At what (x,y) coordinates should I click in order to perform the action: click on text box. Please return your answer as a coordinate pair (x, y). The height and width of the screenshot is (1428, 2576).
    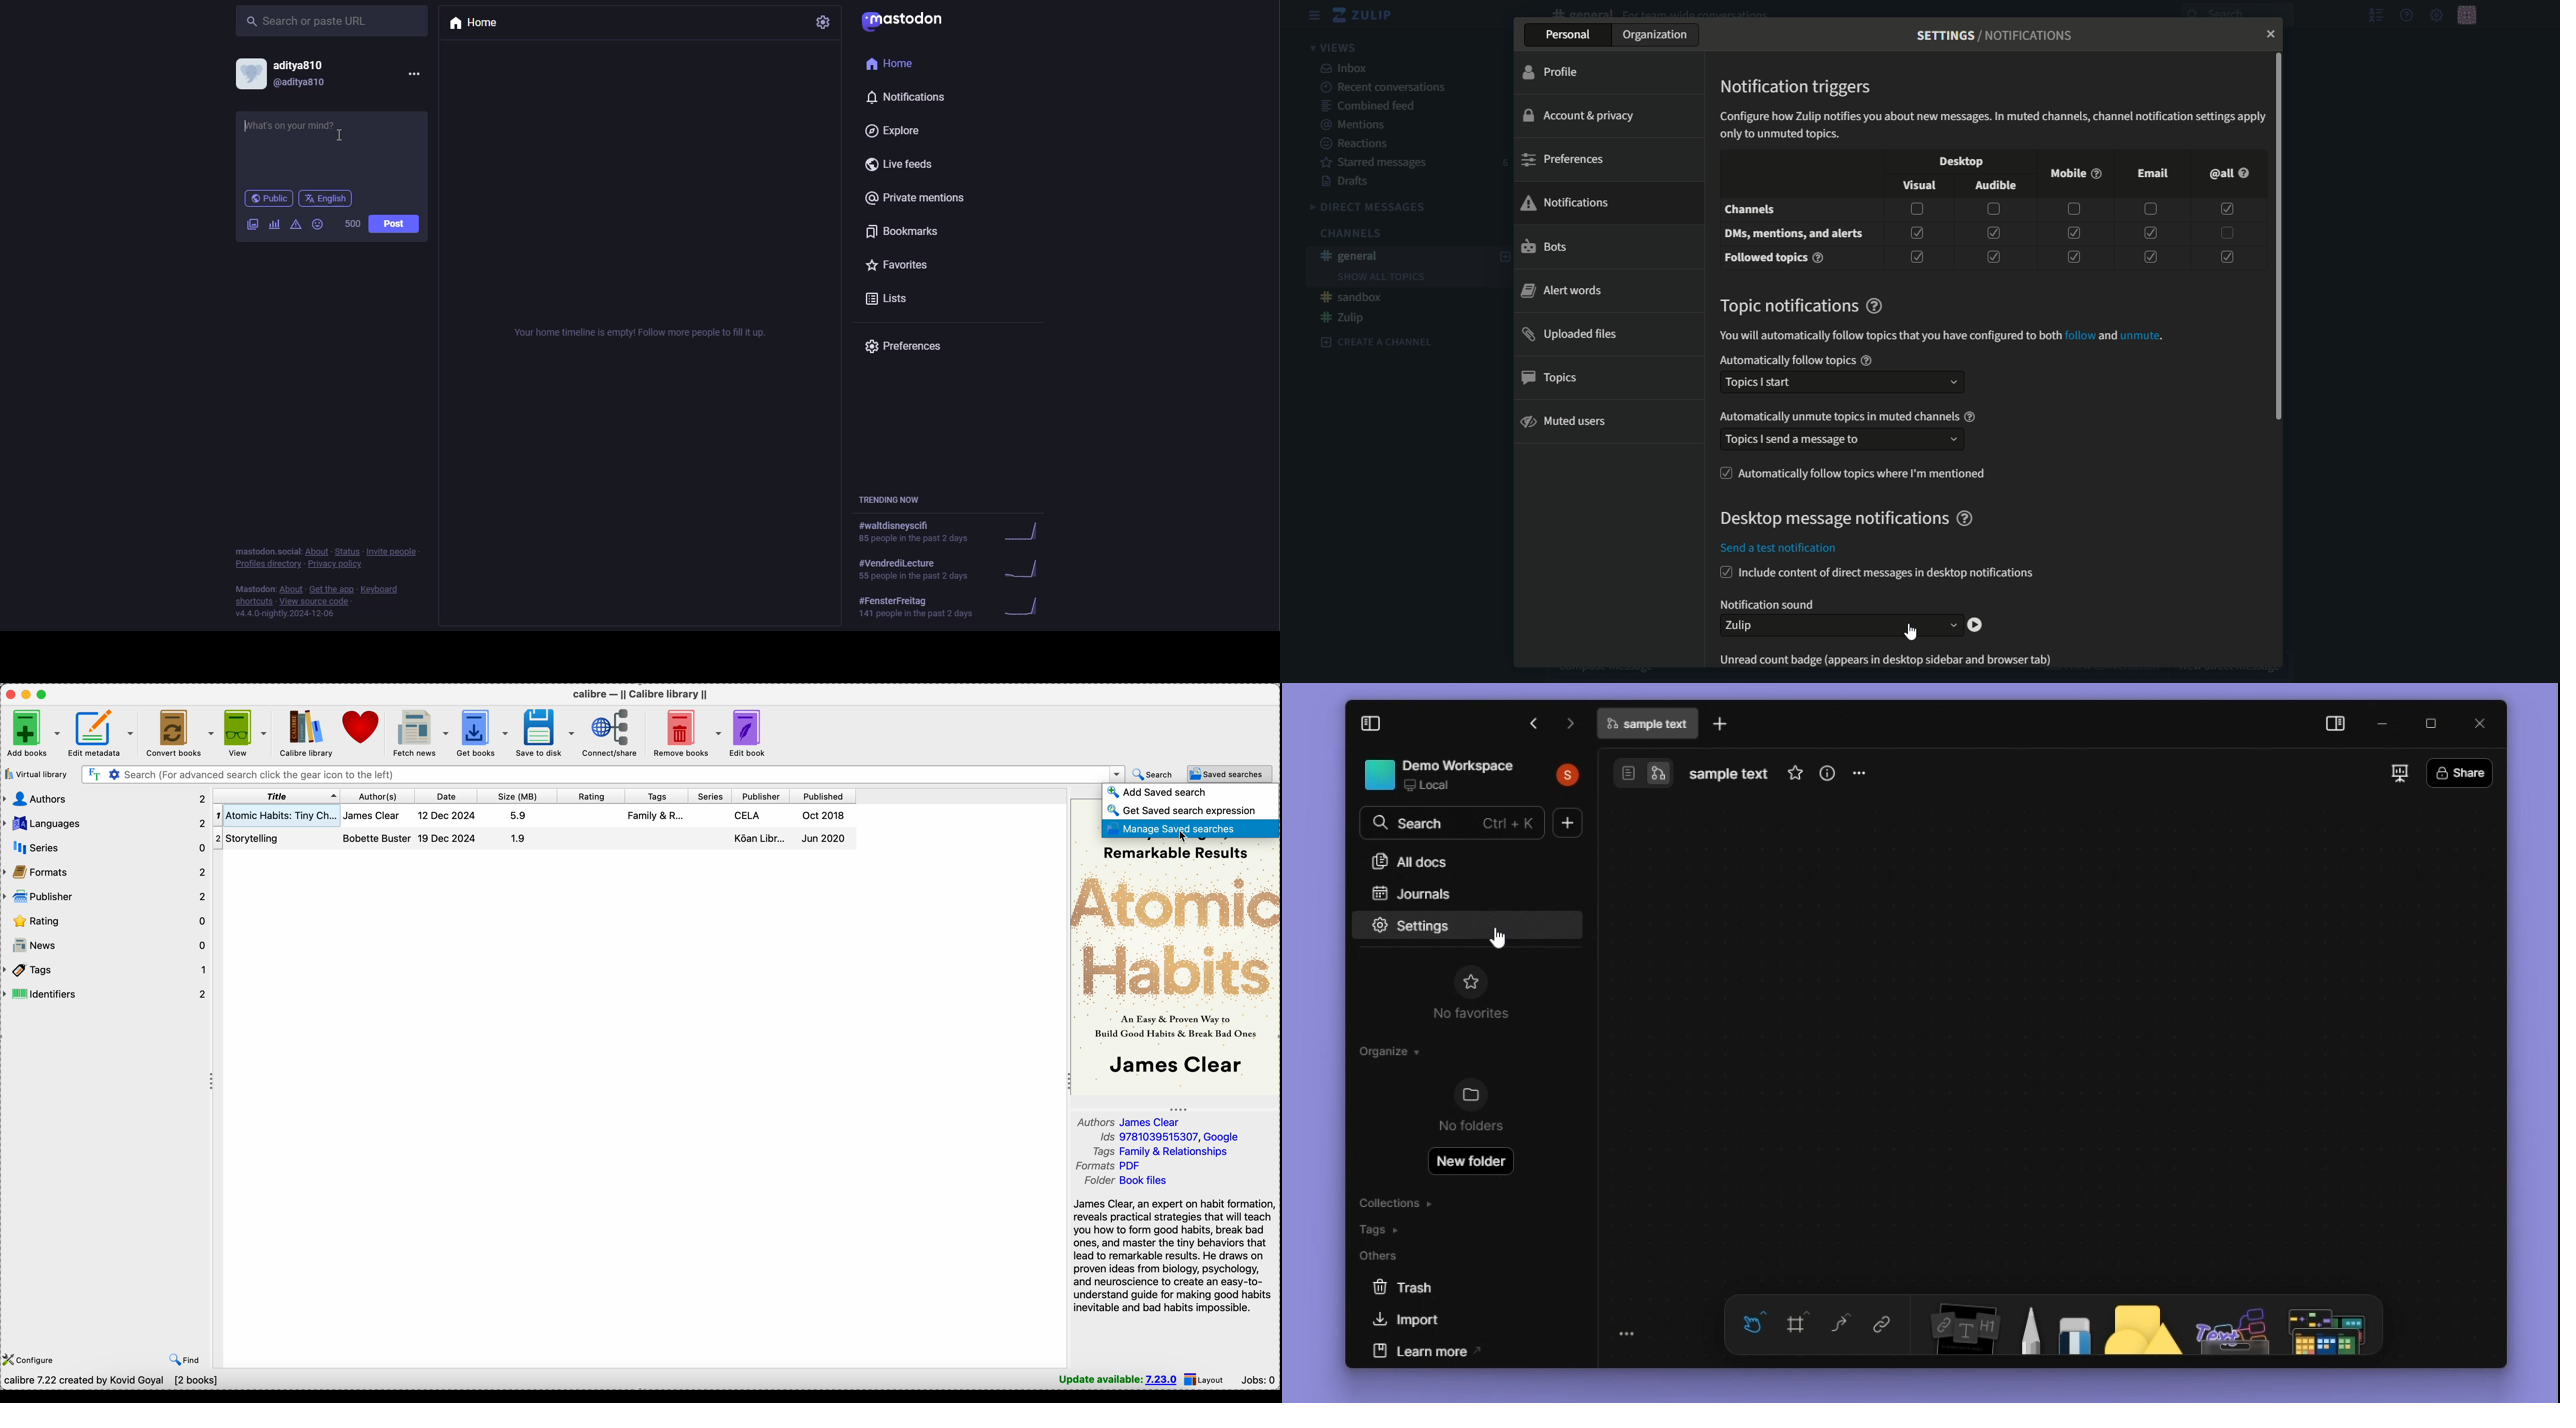
    Looking at the image, I should click on (1843, 440).